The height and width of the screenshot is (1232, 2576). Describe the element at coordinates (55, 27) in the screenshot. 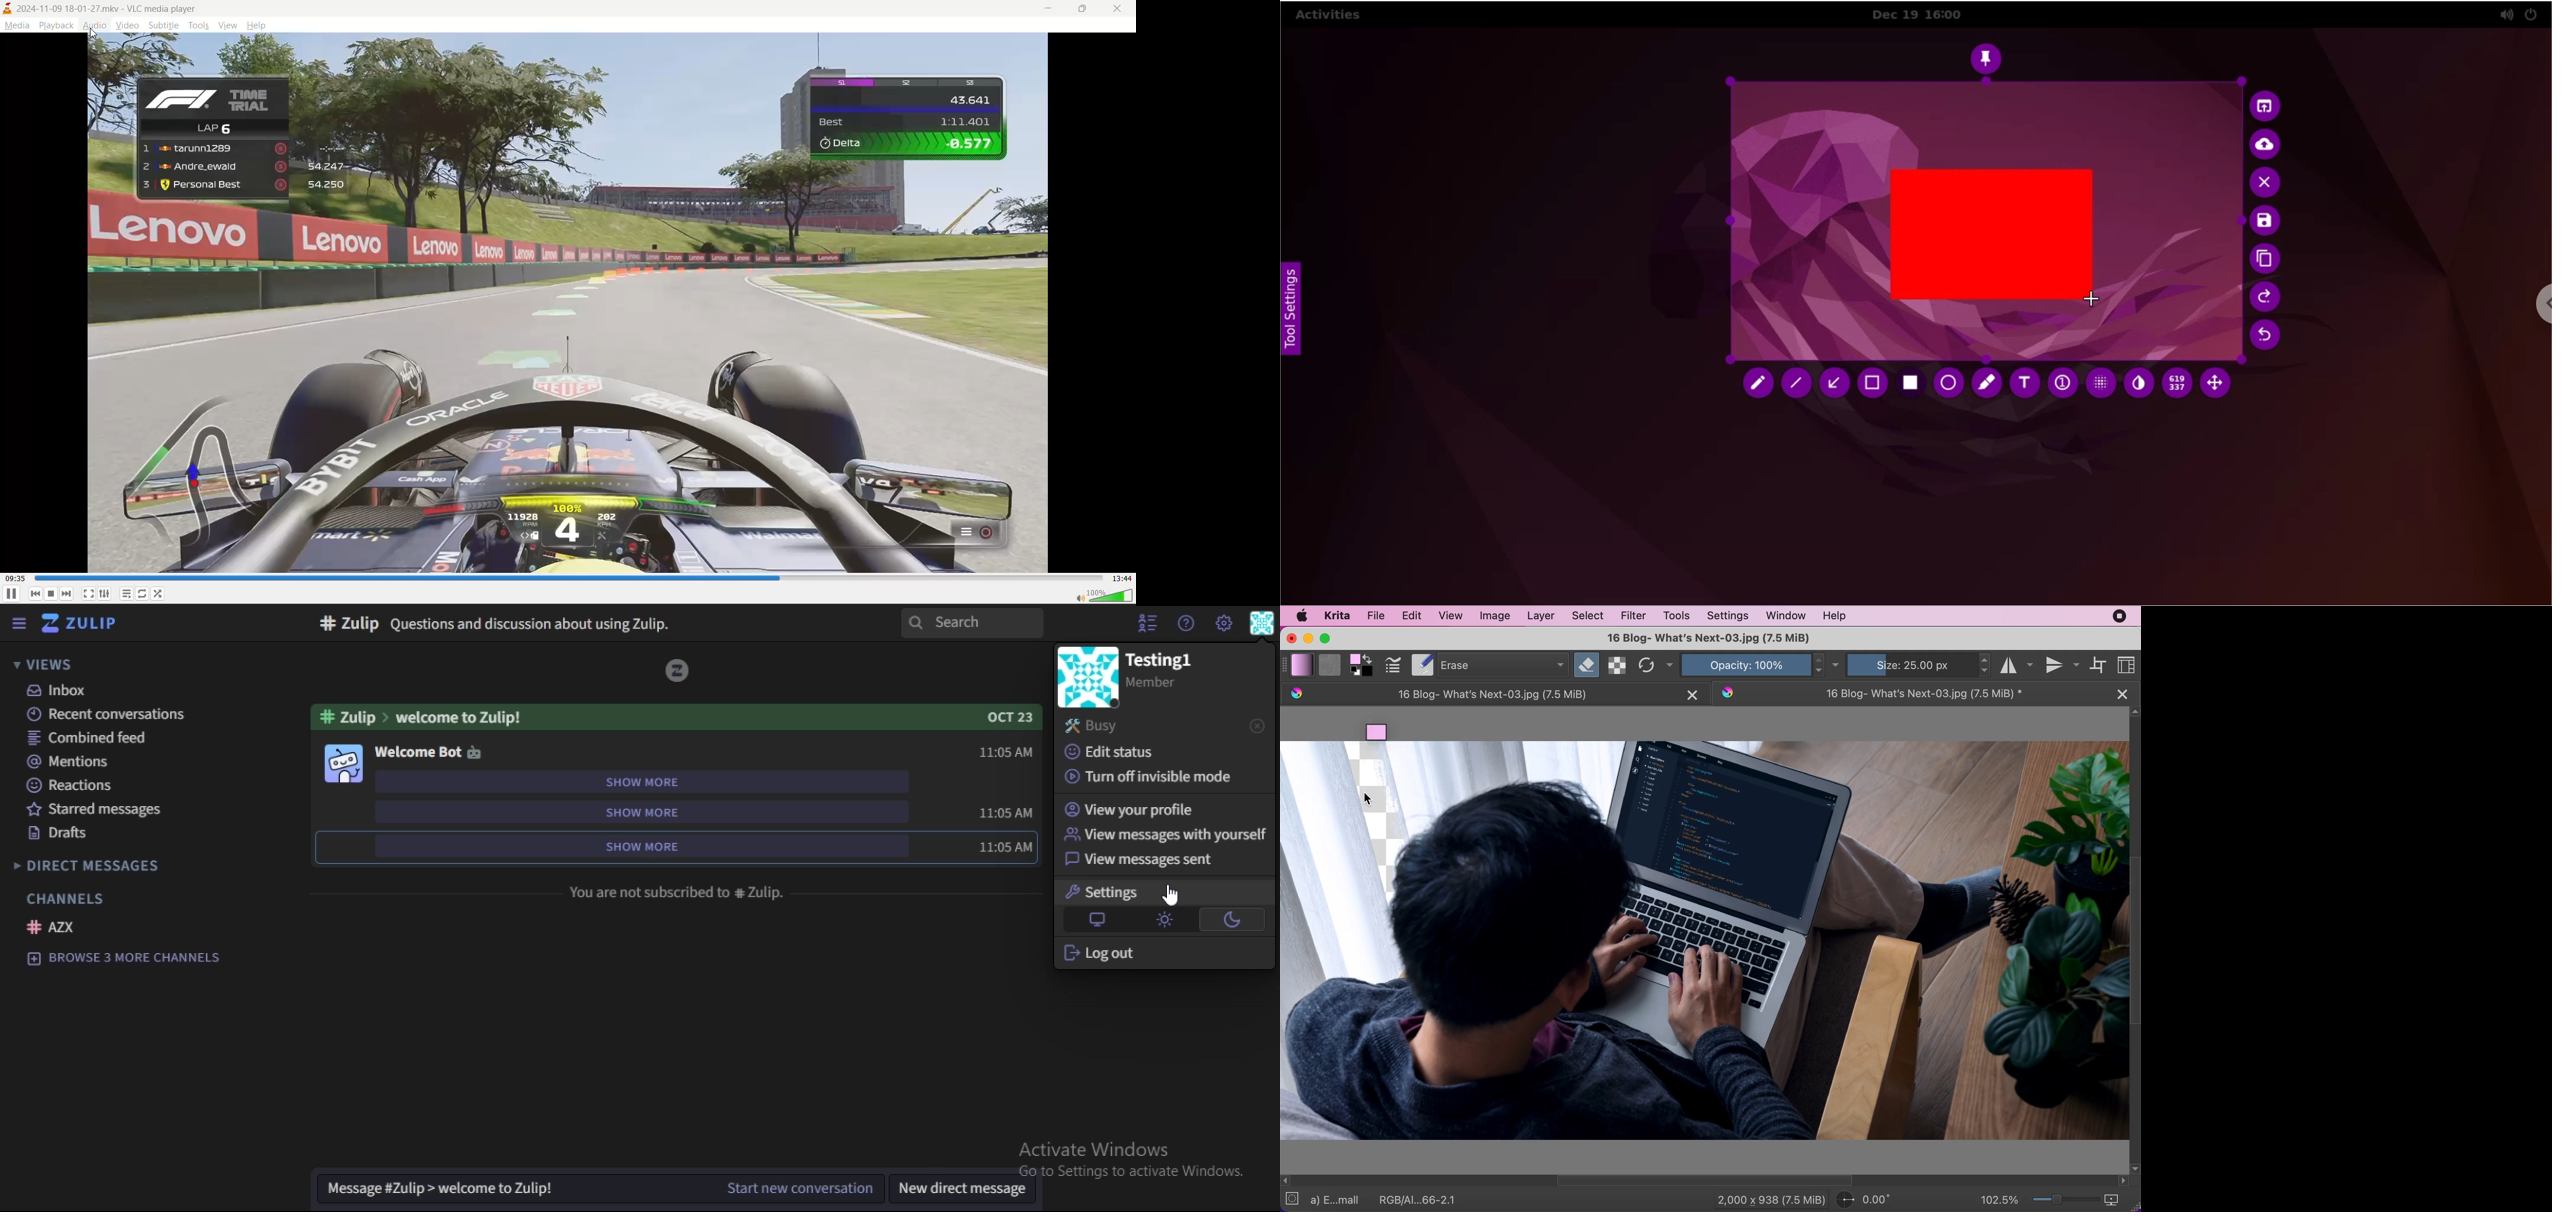

I see `playback` at that location.